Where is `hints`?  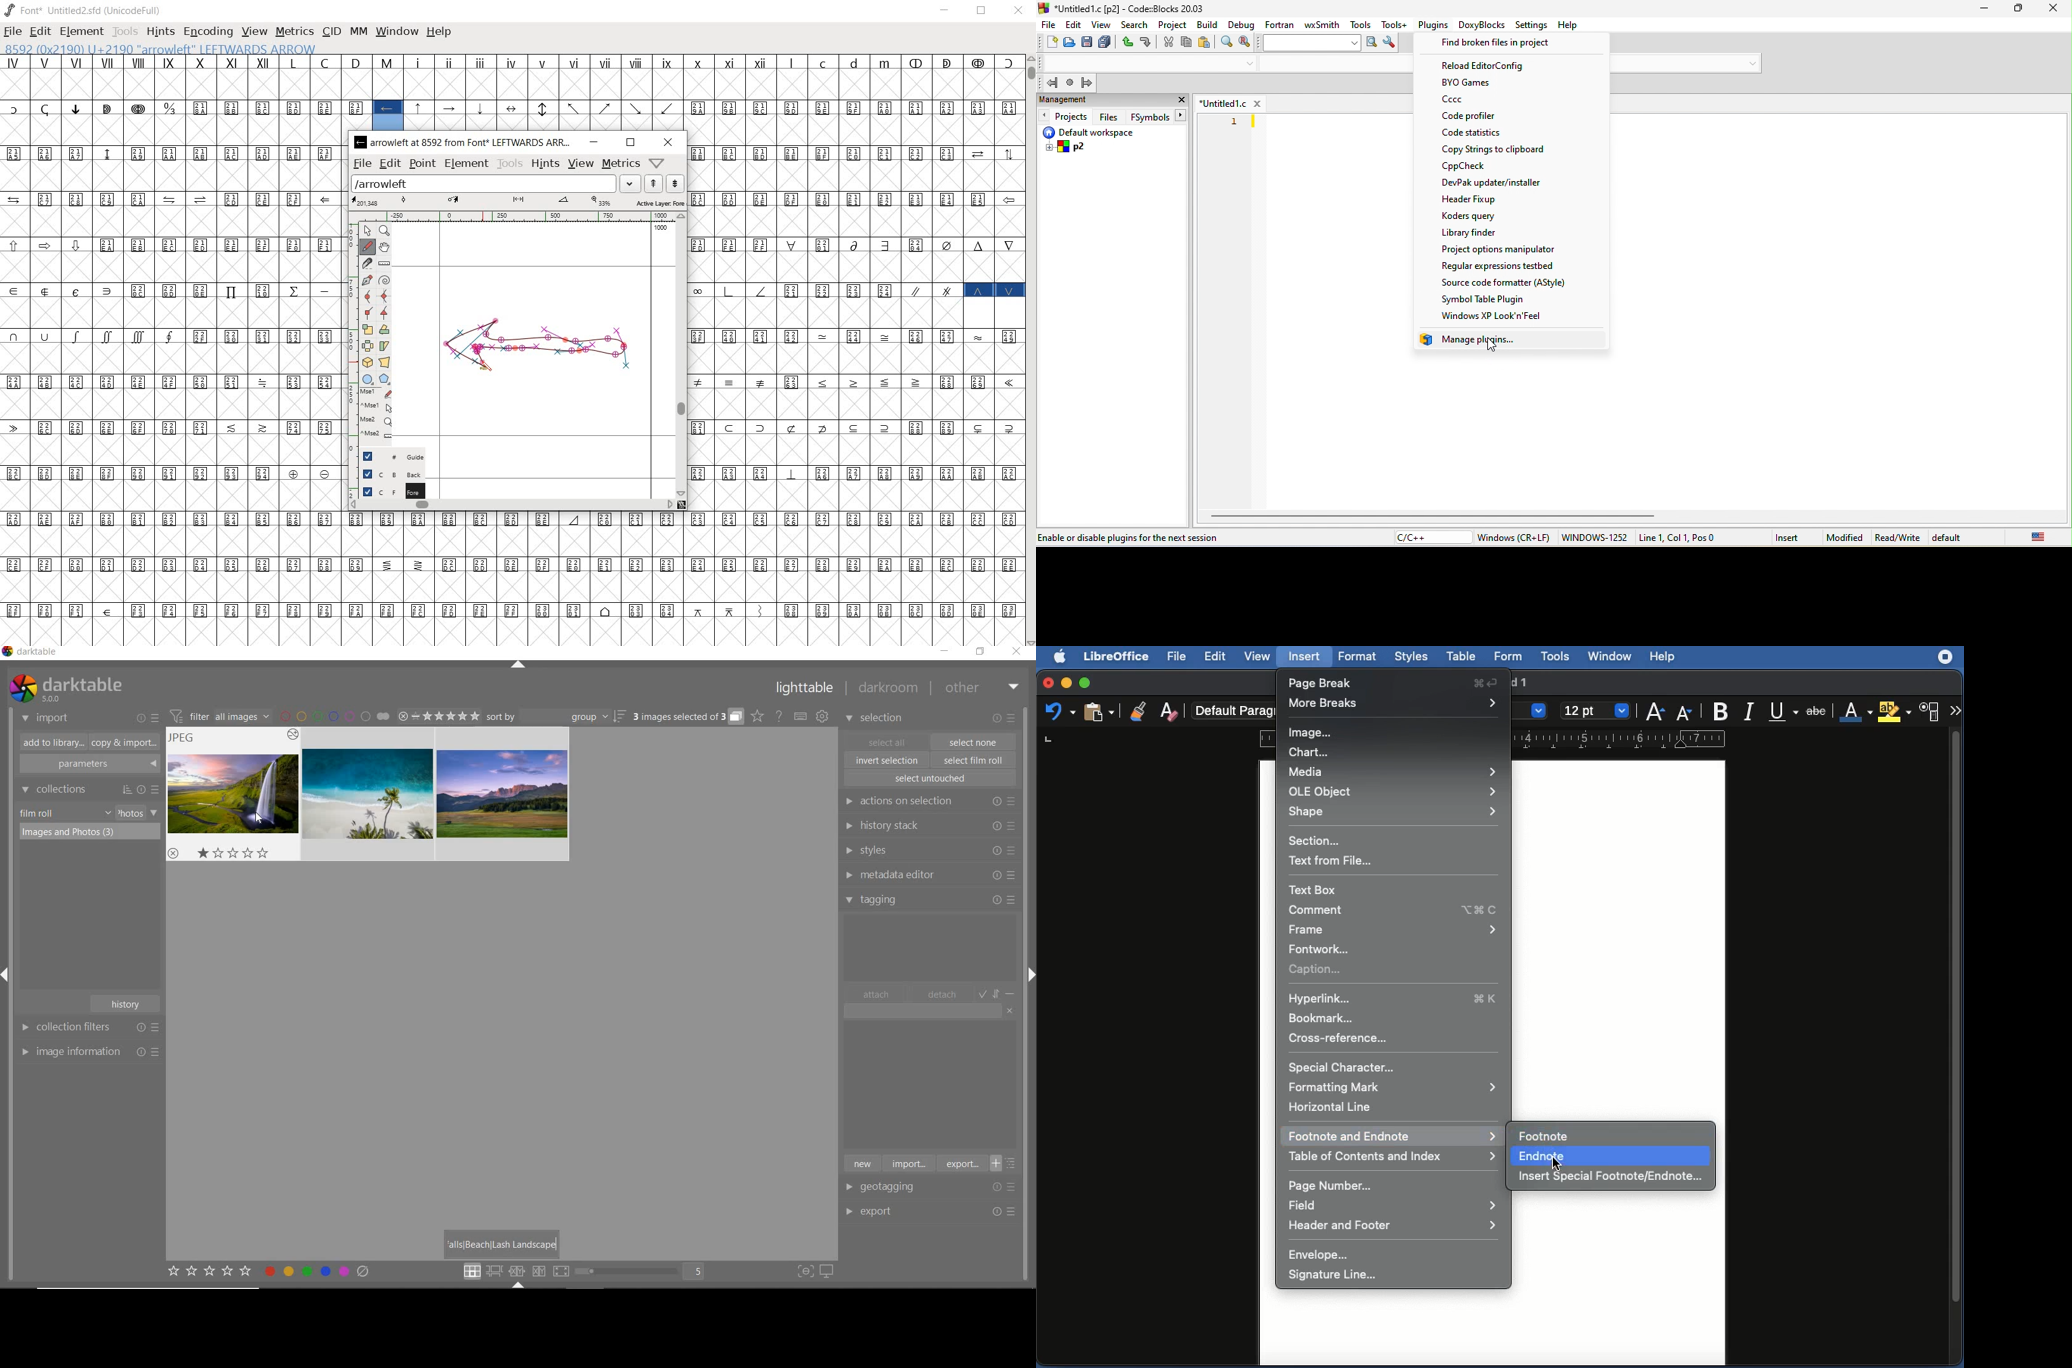
hints is located at coordinates (545, 163).